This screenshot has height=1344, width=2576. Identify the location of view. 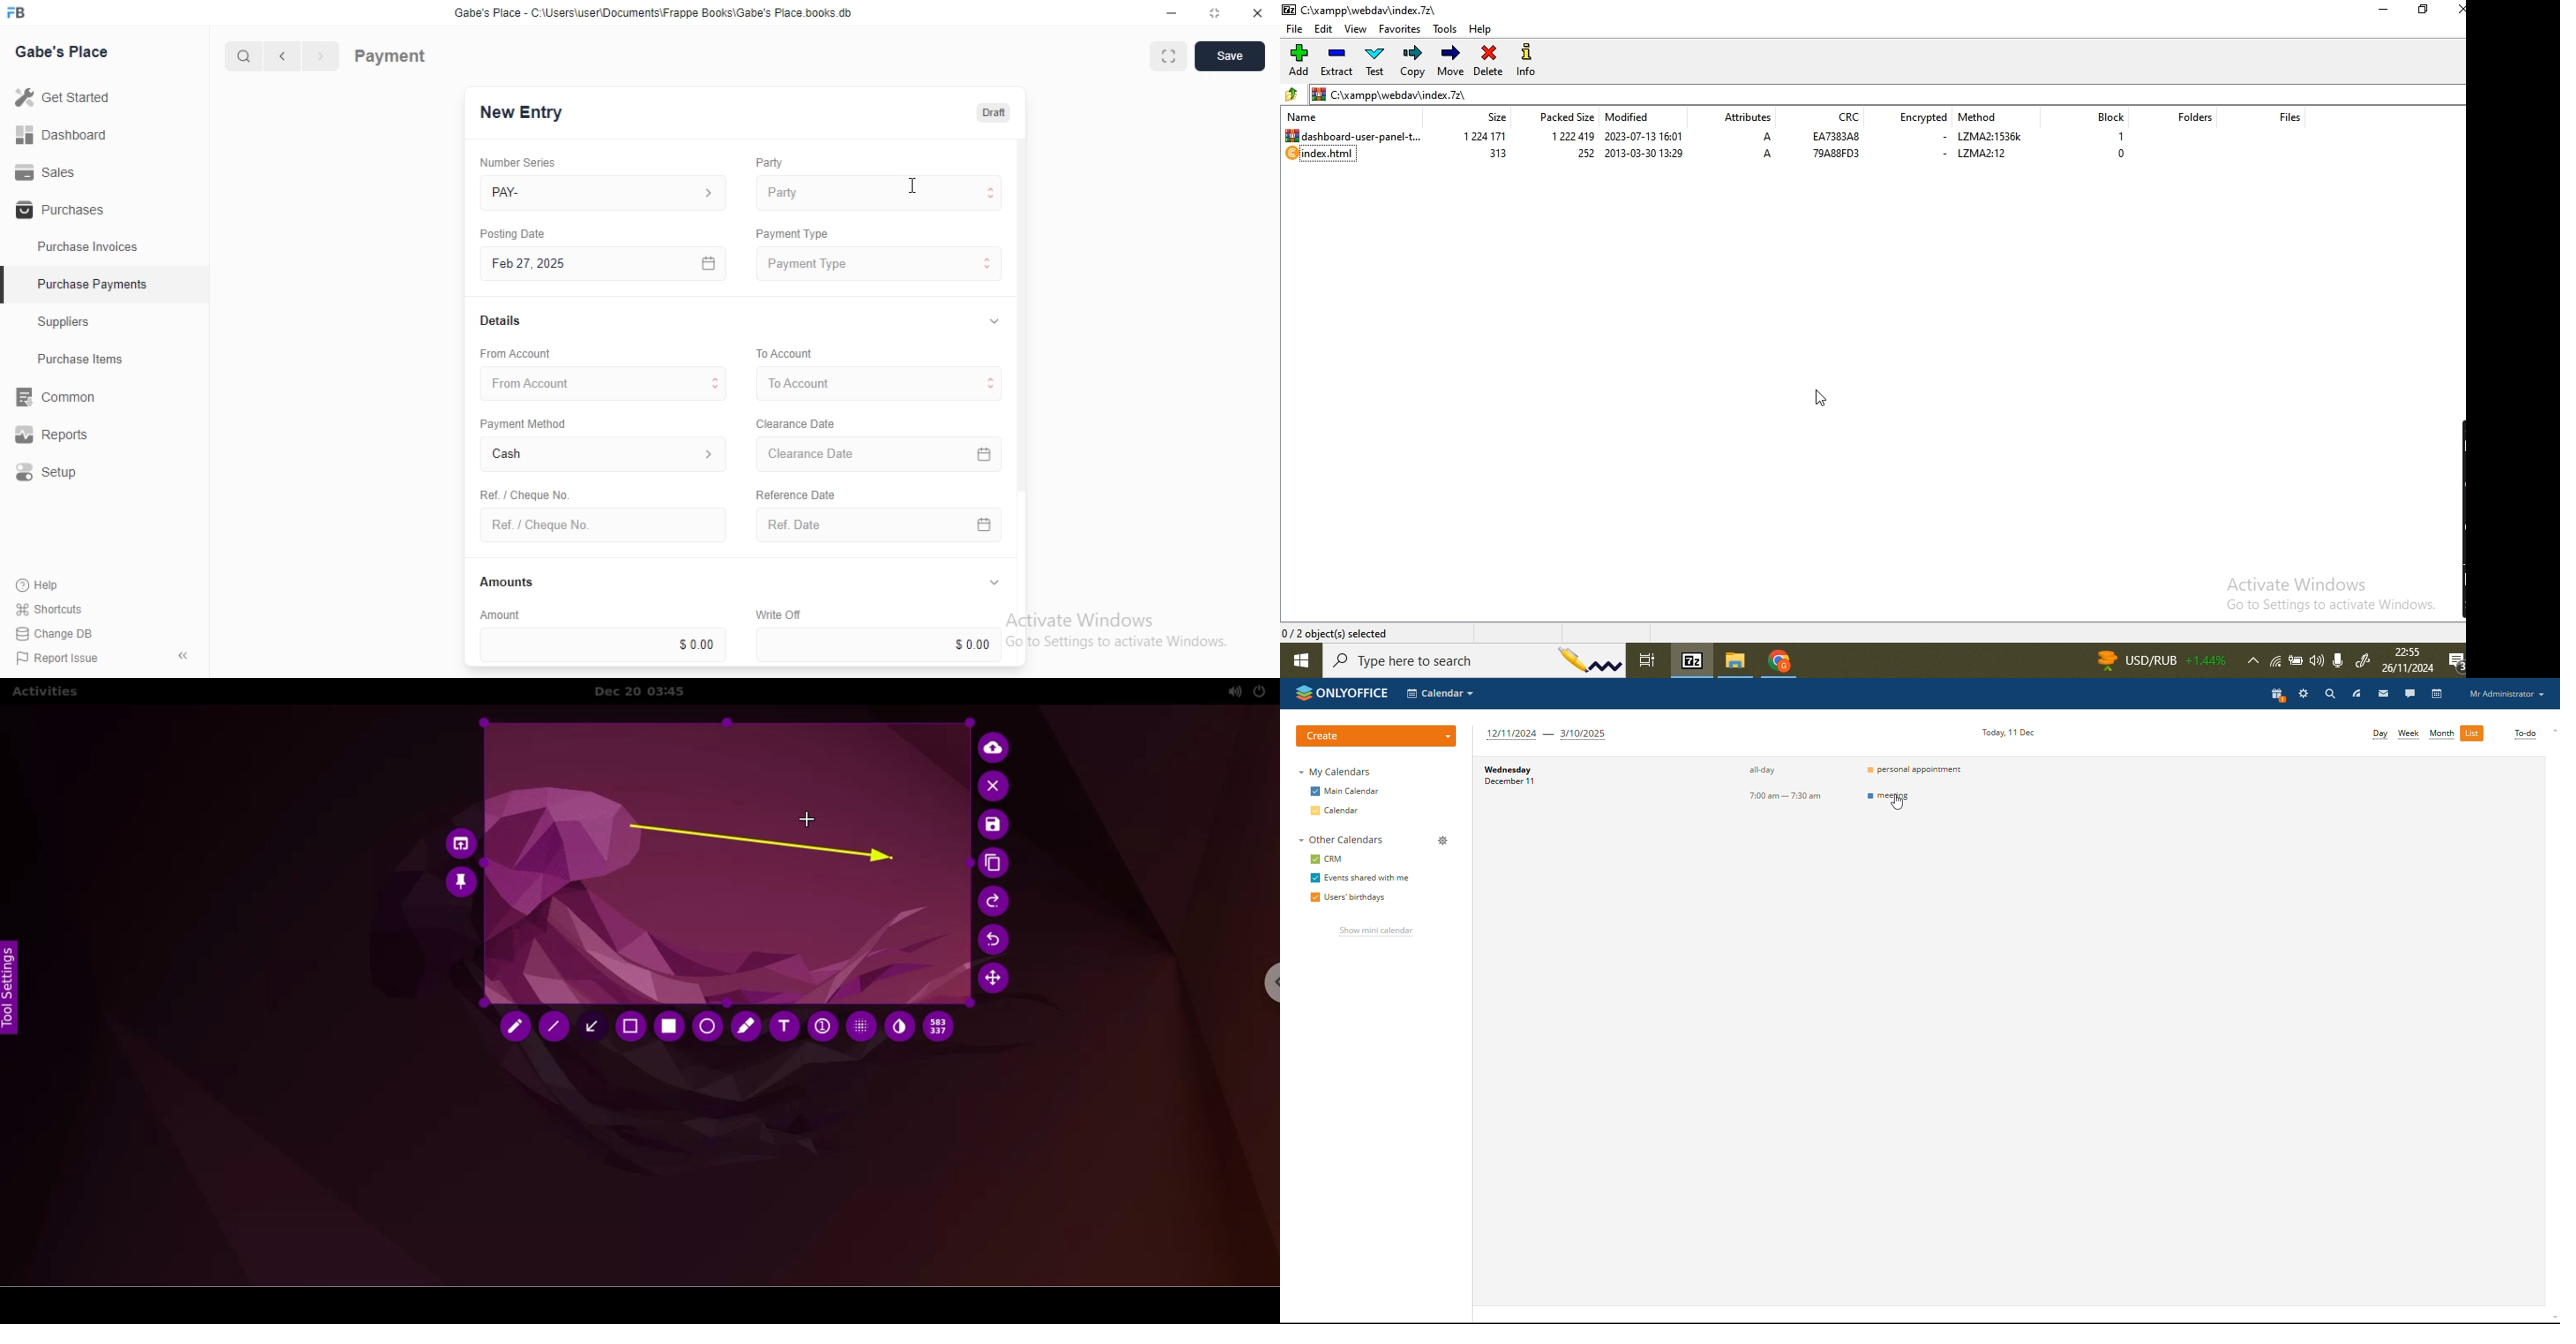
(1358, 30).